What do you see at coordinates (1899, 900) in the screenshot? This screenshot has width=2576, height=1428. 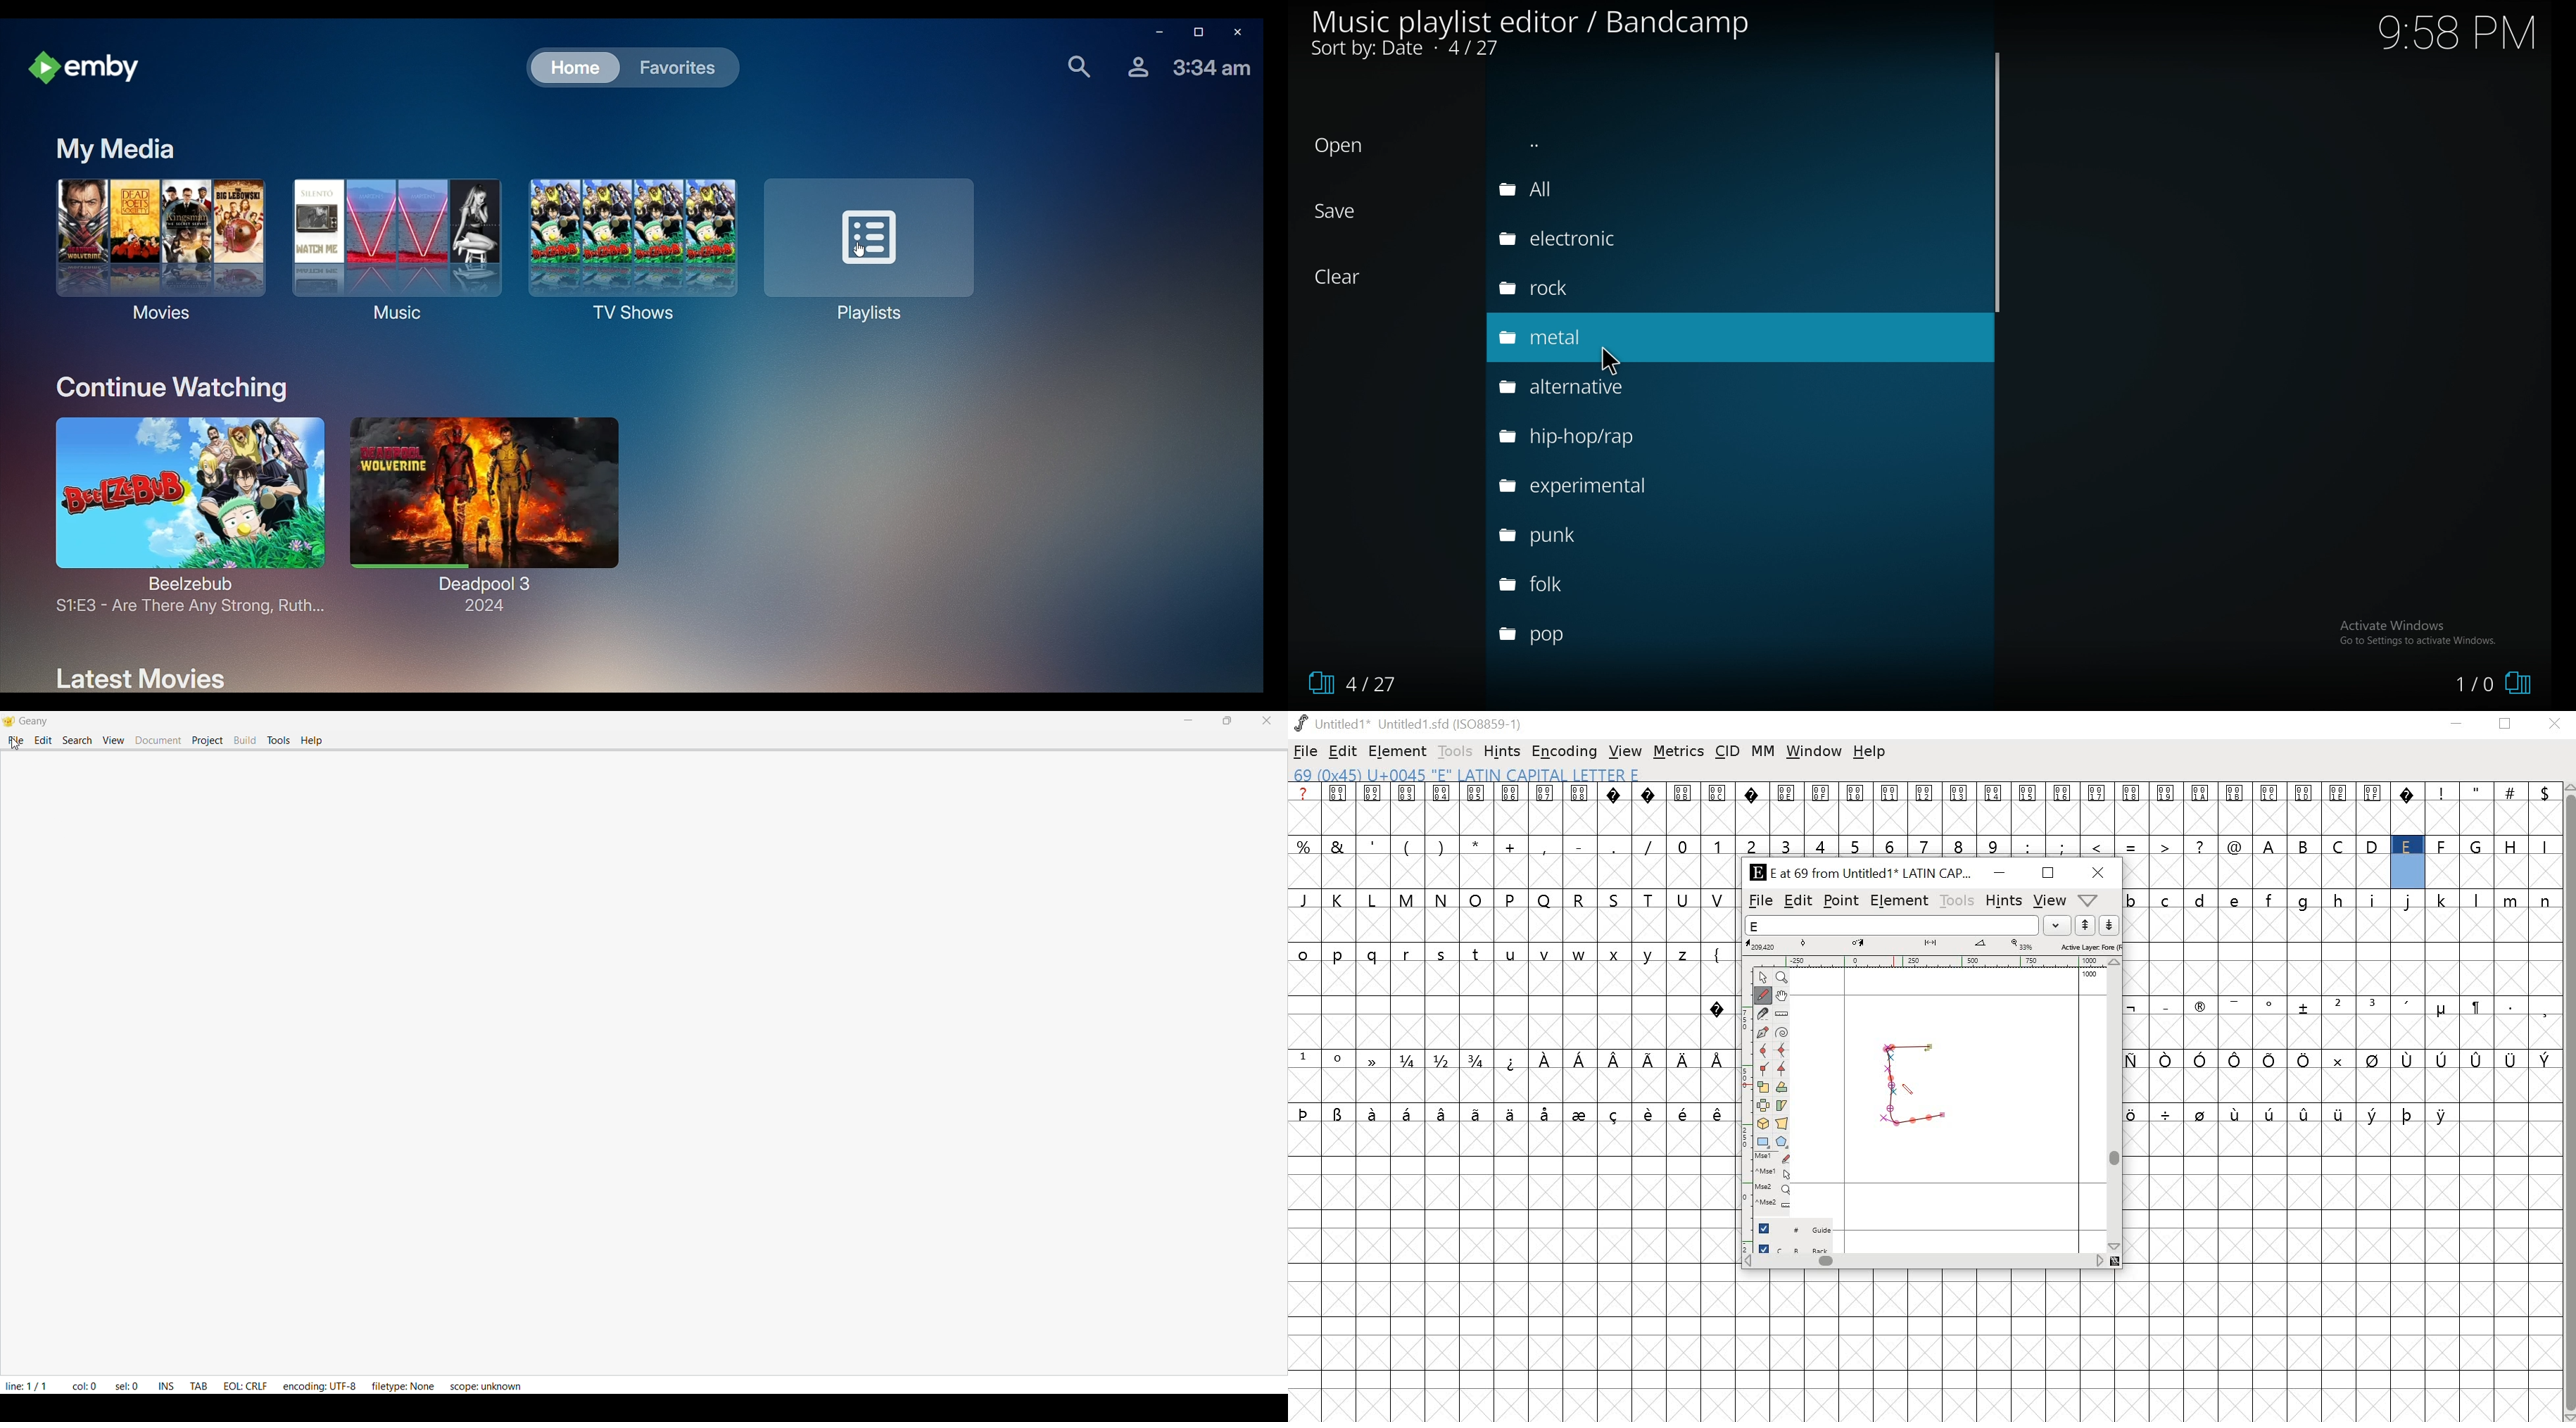 I see `element` at bounding box center [1899, 900].